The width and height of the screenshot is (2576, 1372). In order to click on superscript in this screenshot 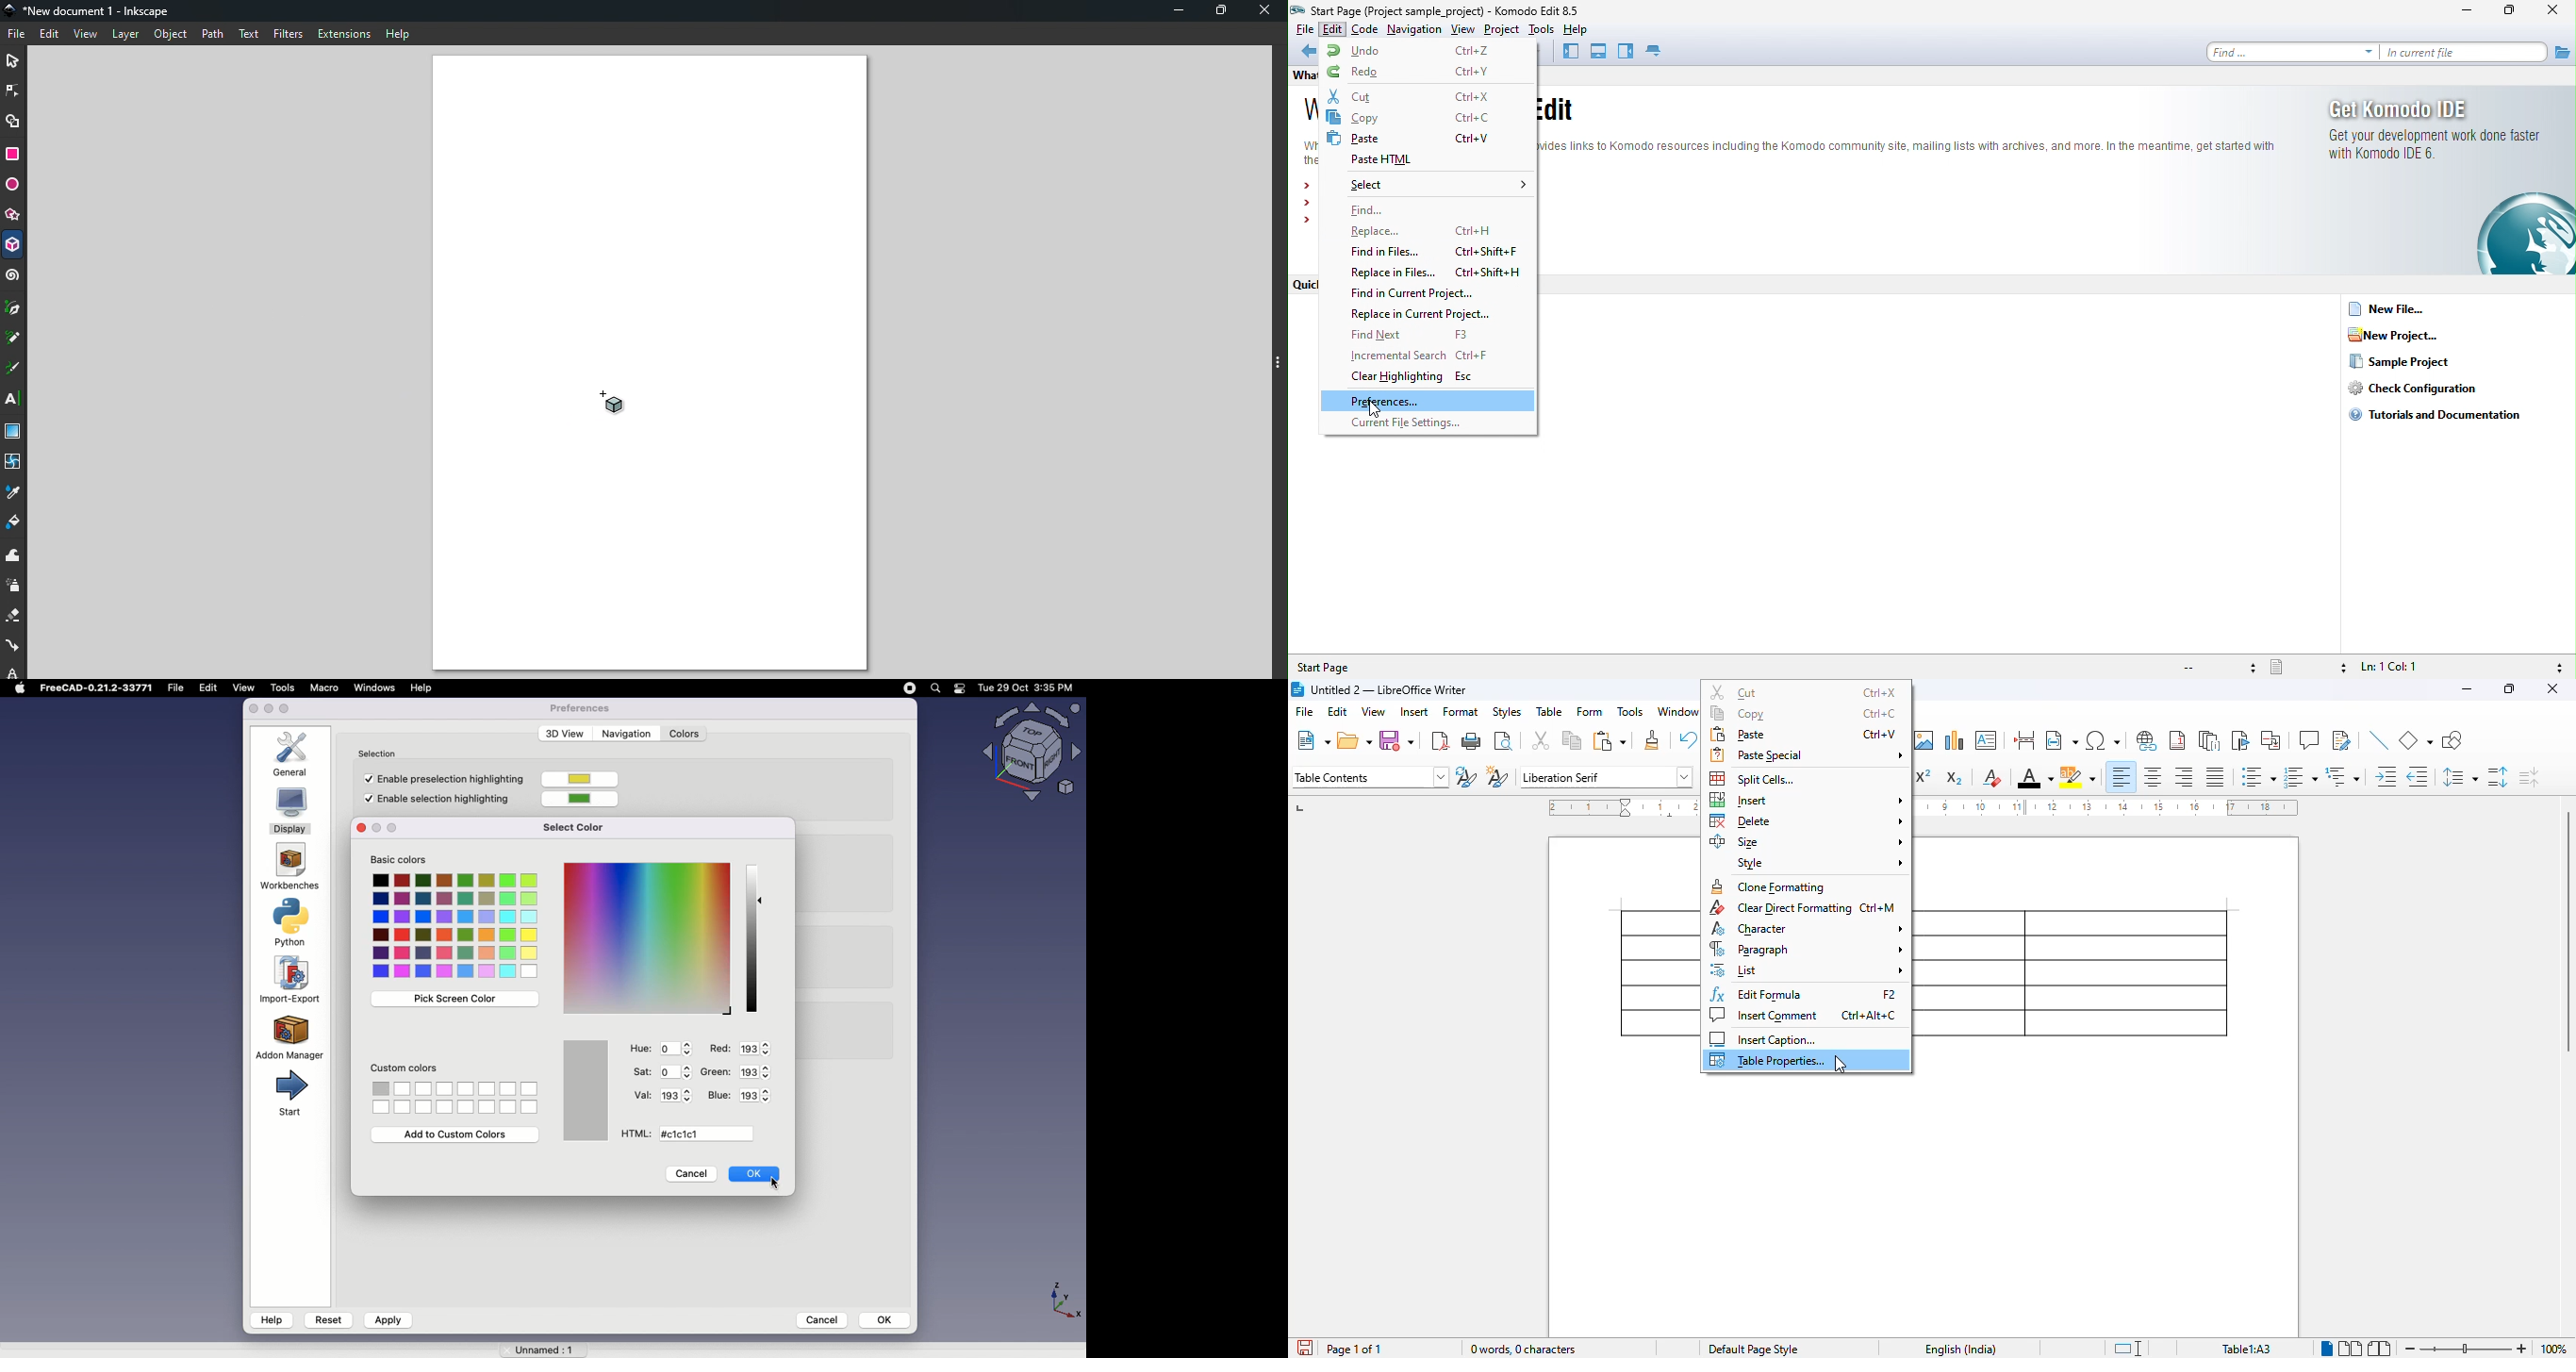, I will do `click(1924, 775)`.